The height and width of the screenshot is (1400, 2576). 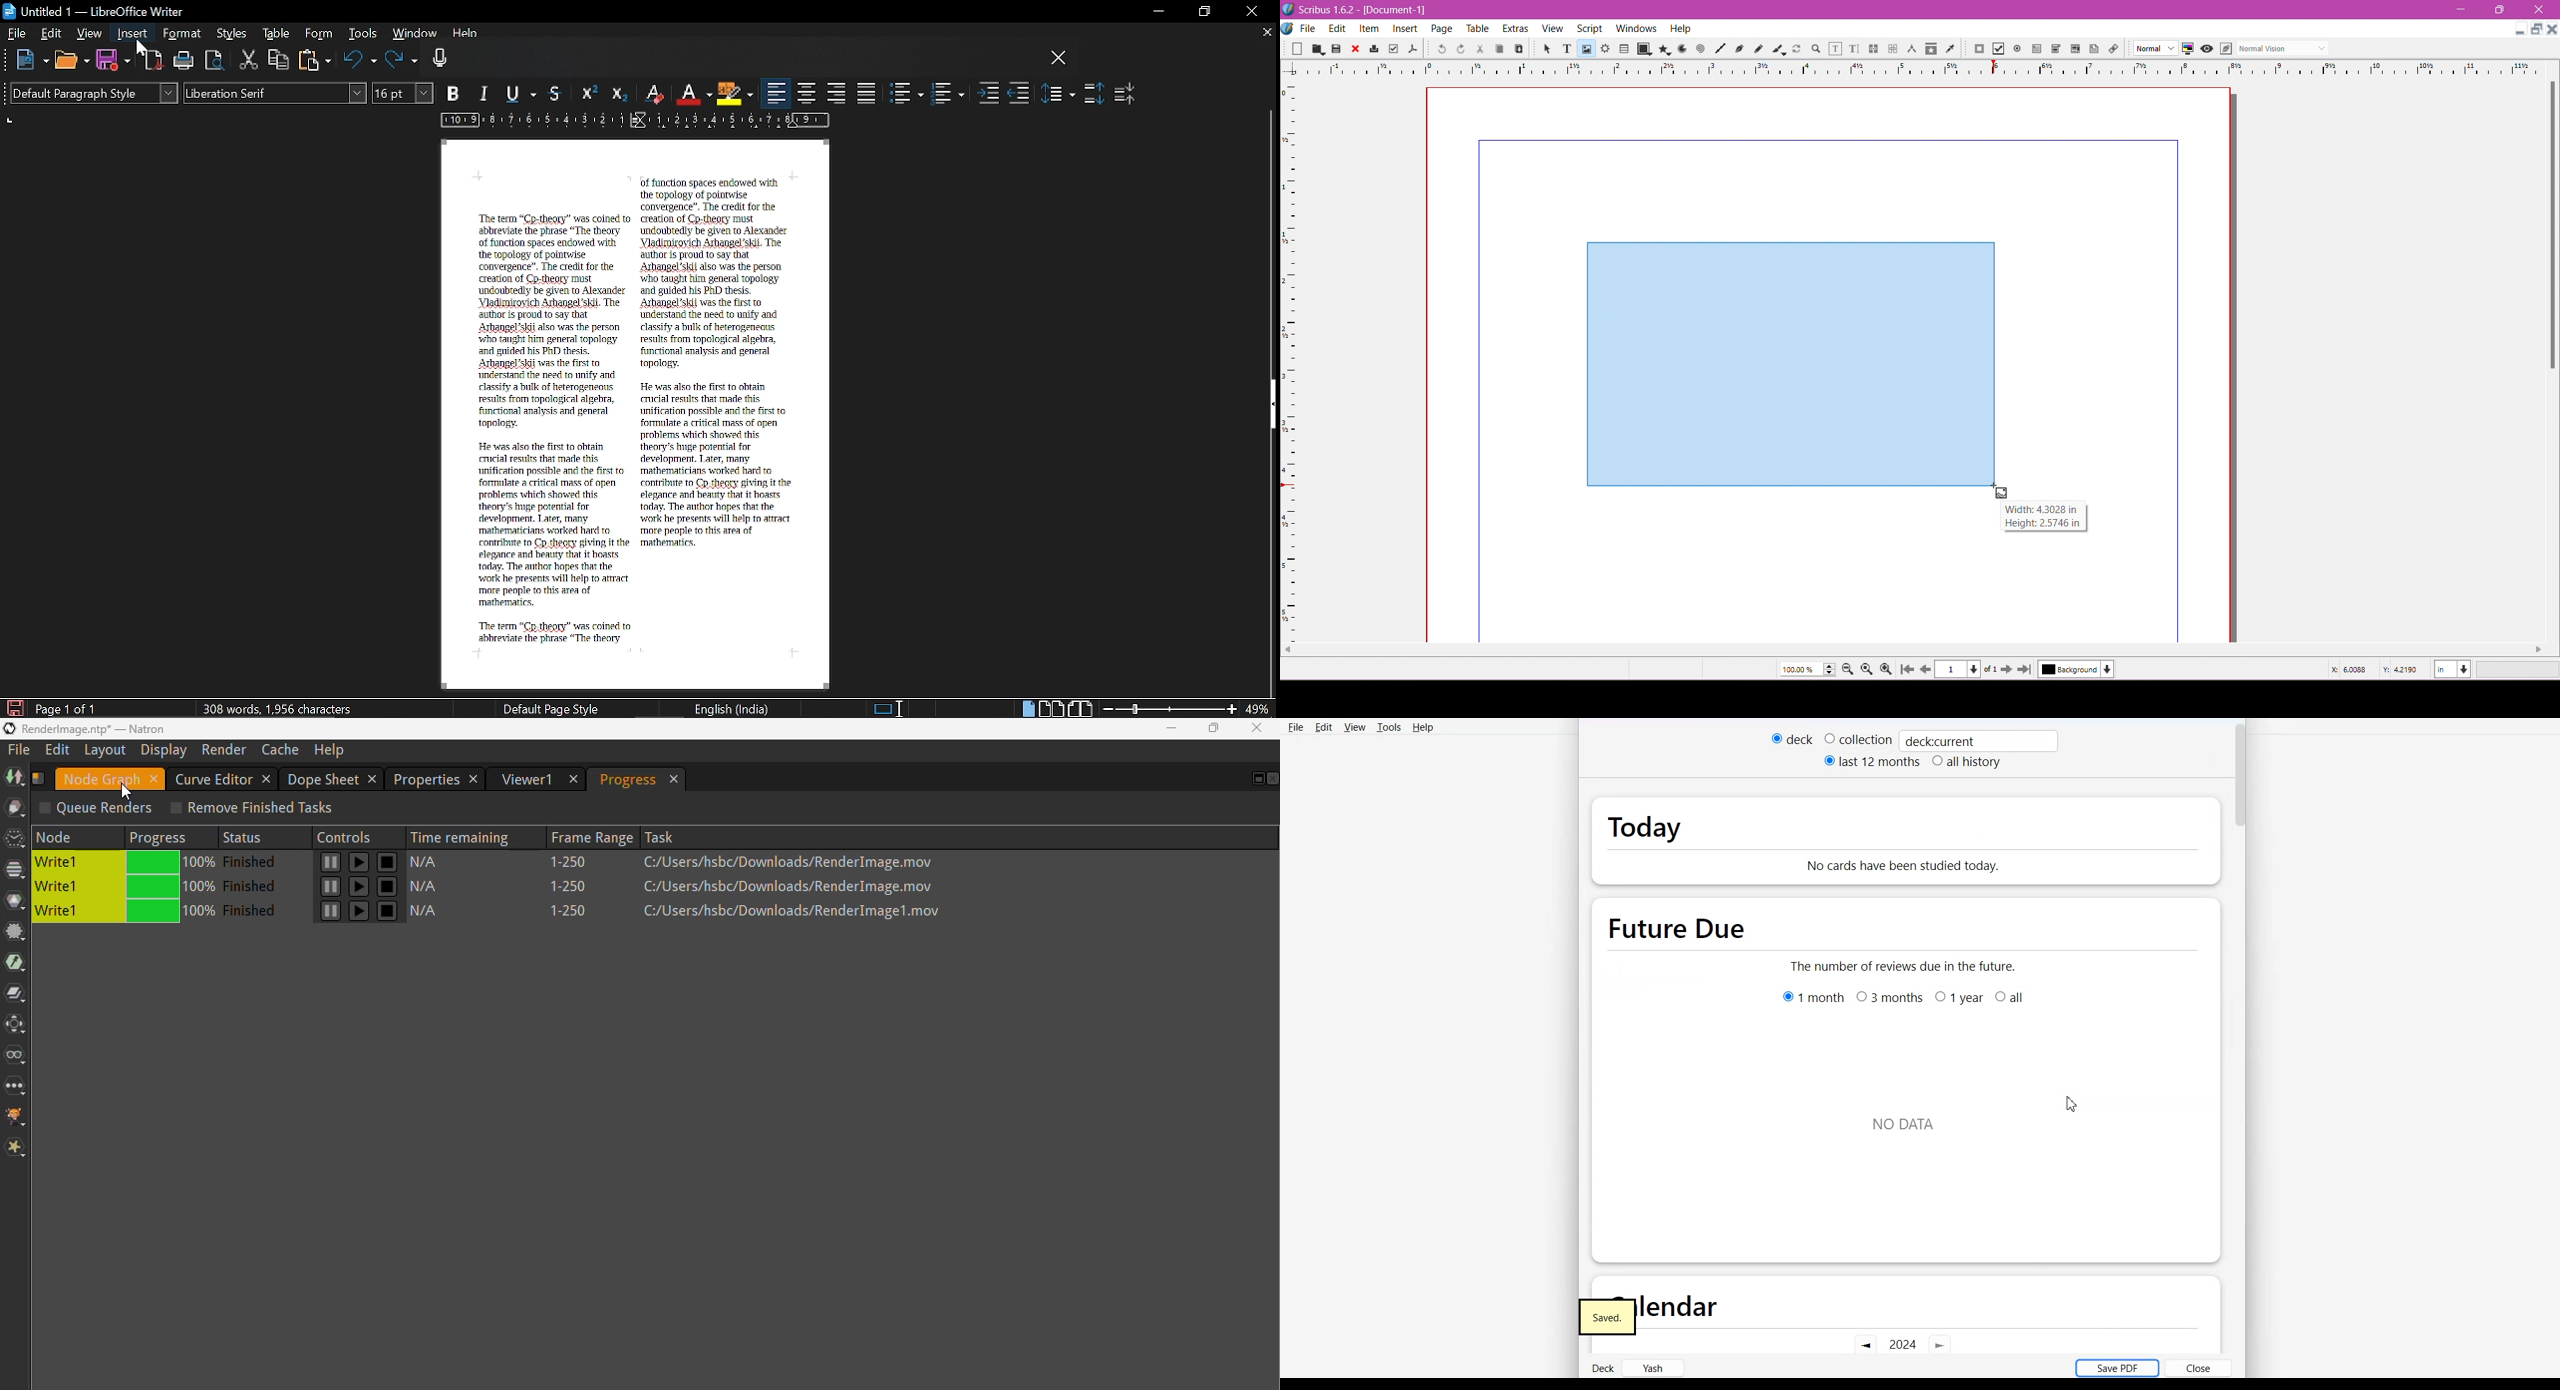 I want to click on Restore down, so click(x=1203, y=12).